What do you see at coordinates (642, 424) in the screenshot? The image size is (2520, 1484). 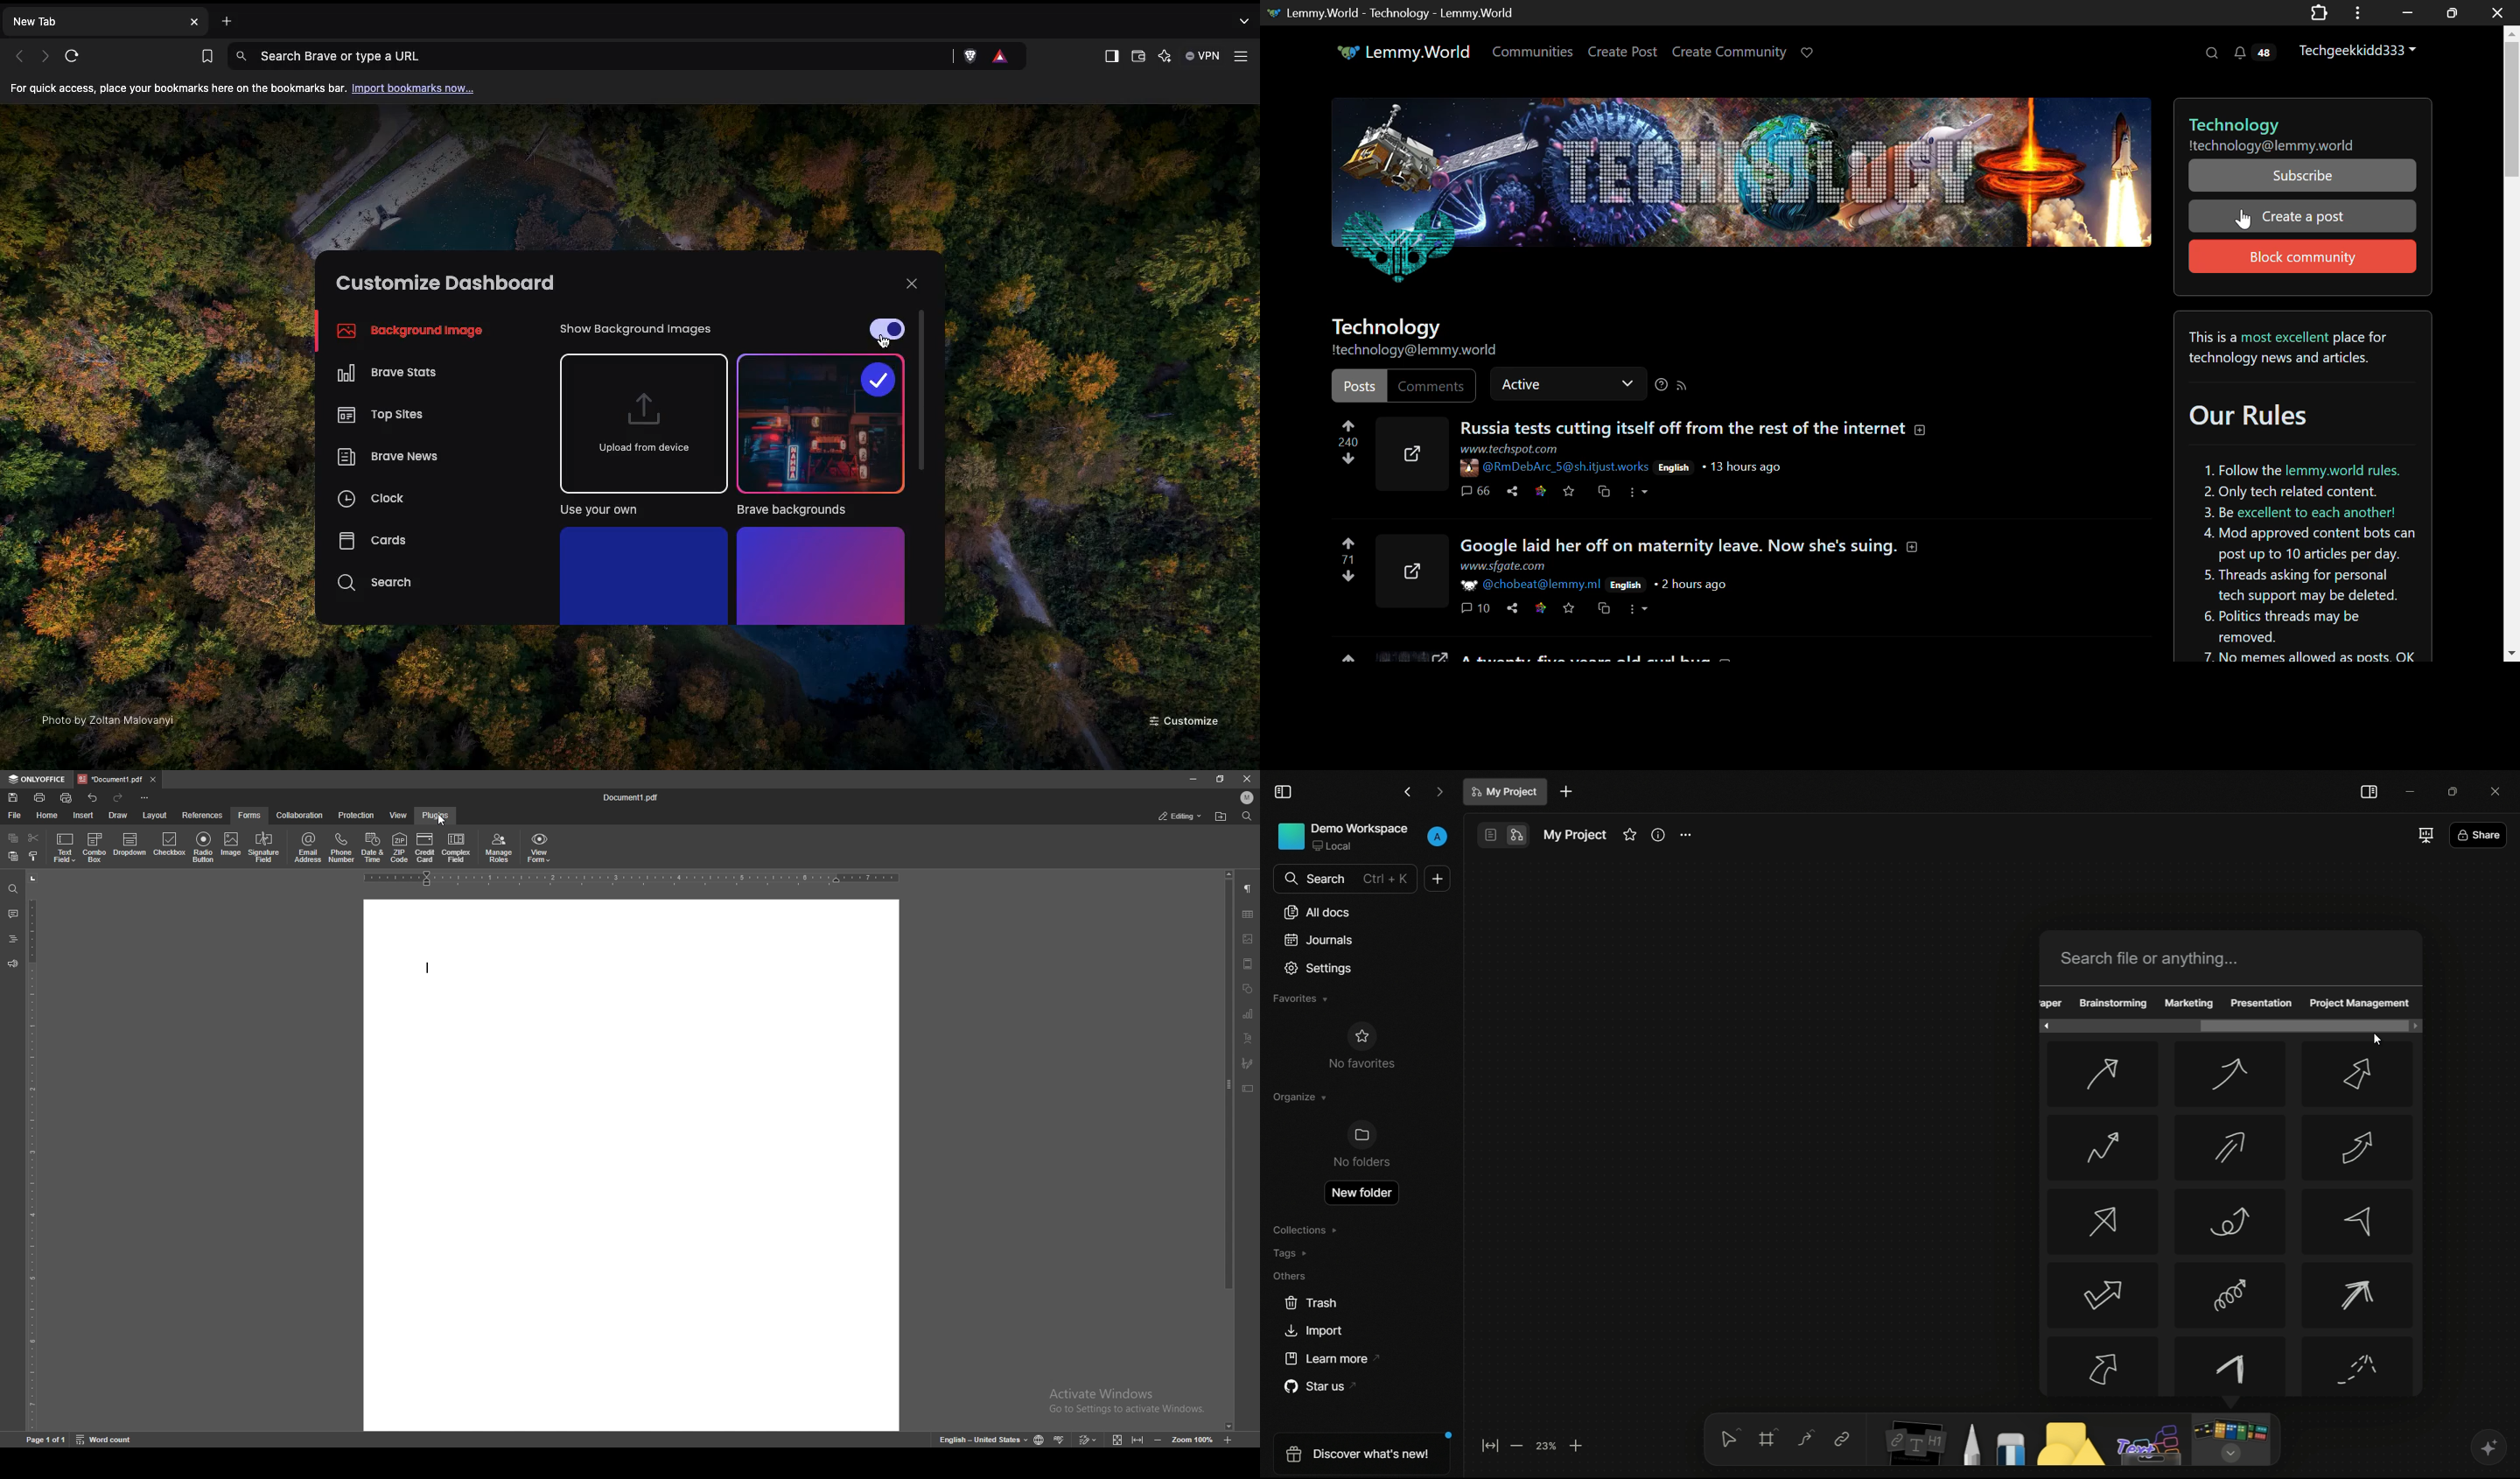 I see `Upload from device` at bounding box center [642, 424].